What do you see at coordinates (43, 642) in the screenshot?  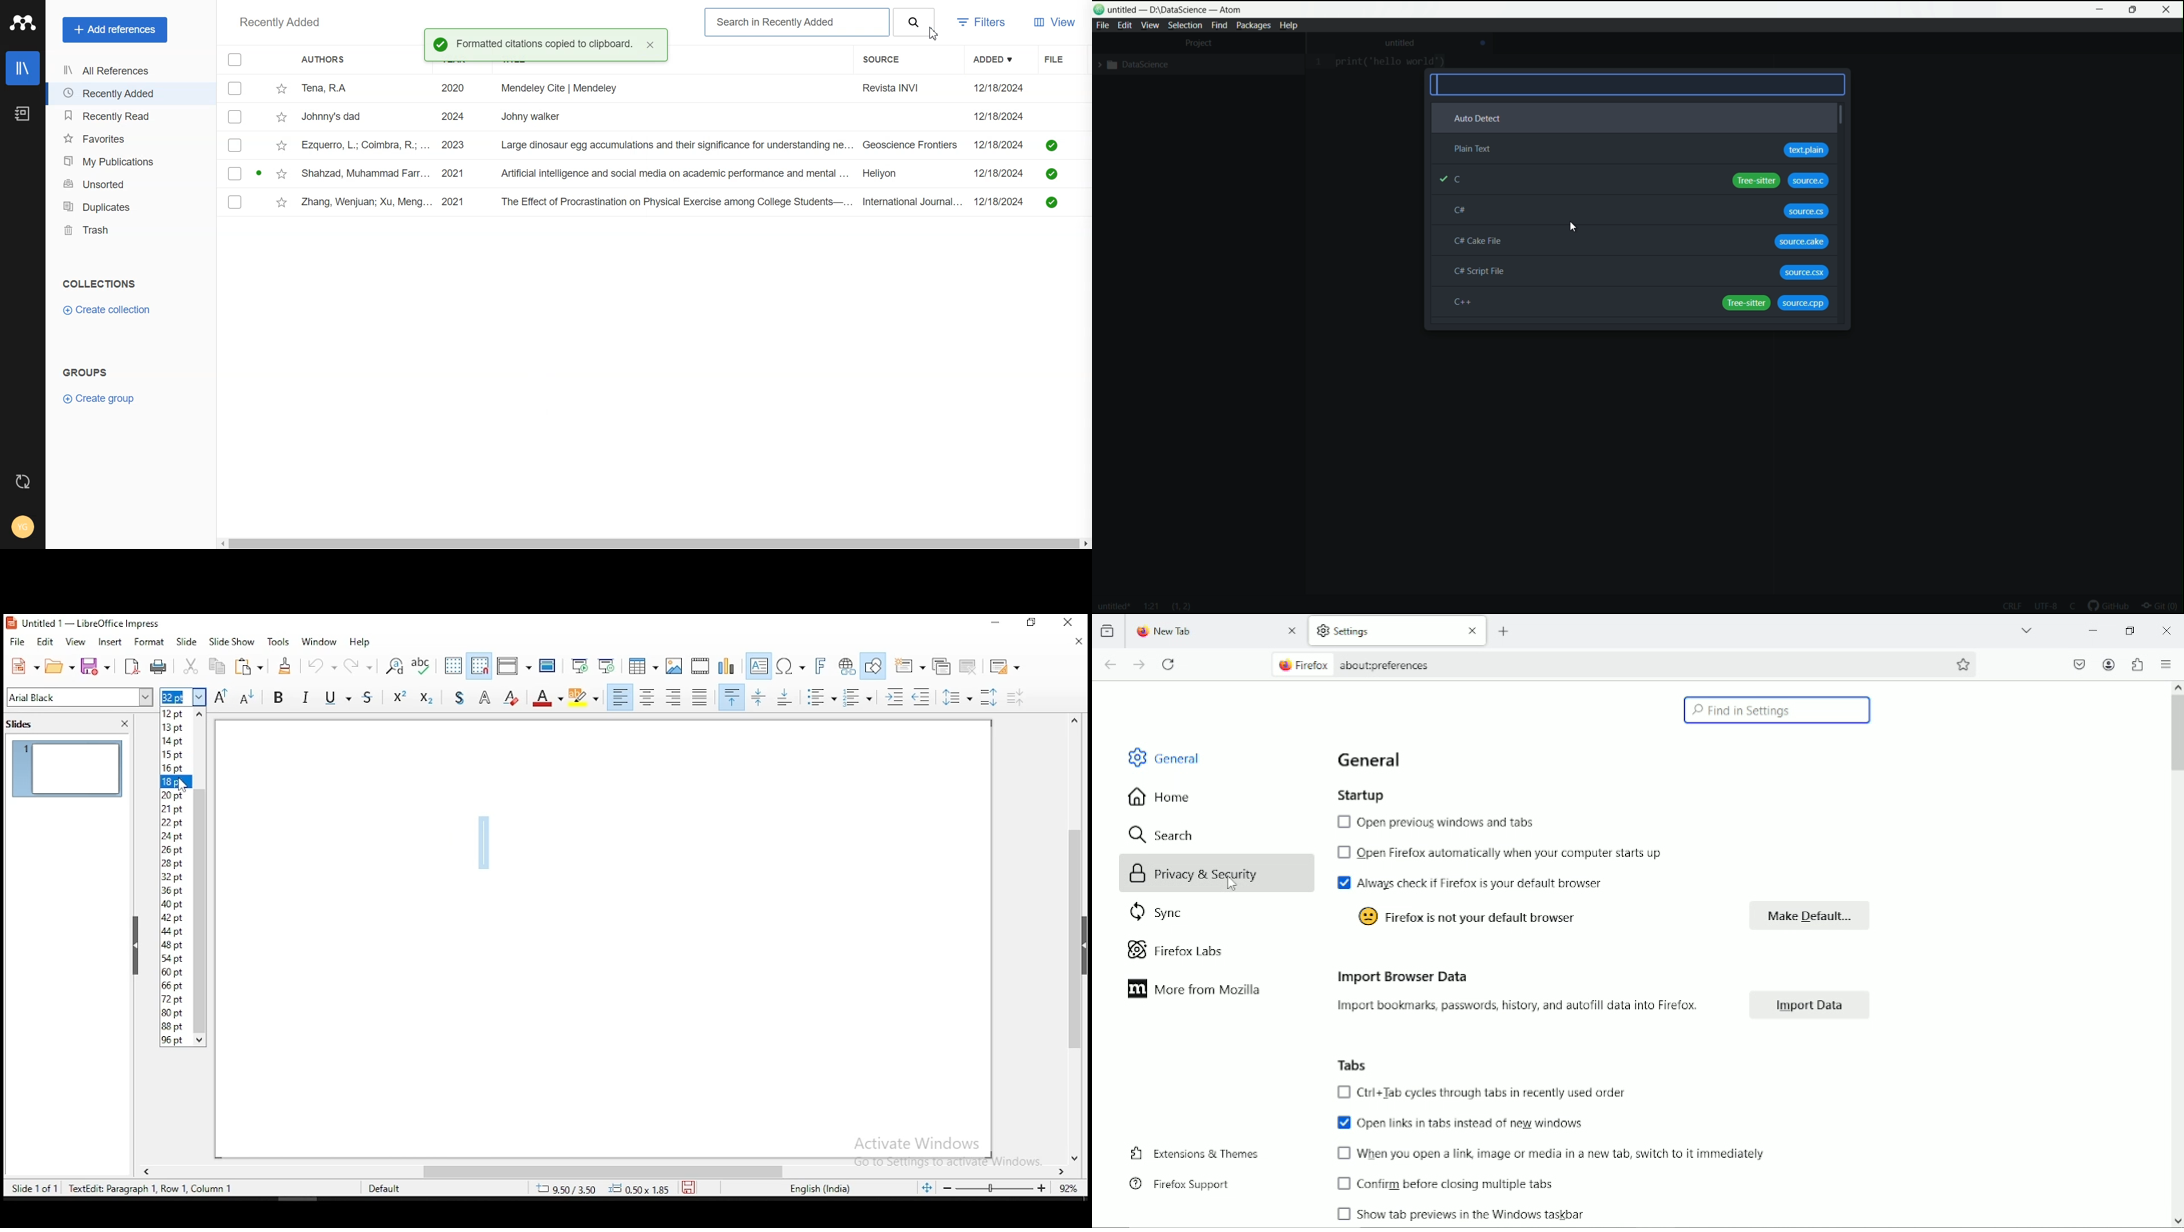 I see `edit` at bounding box center [43, 642].